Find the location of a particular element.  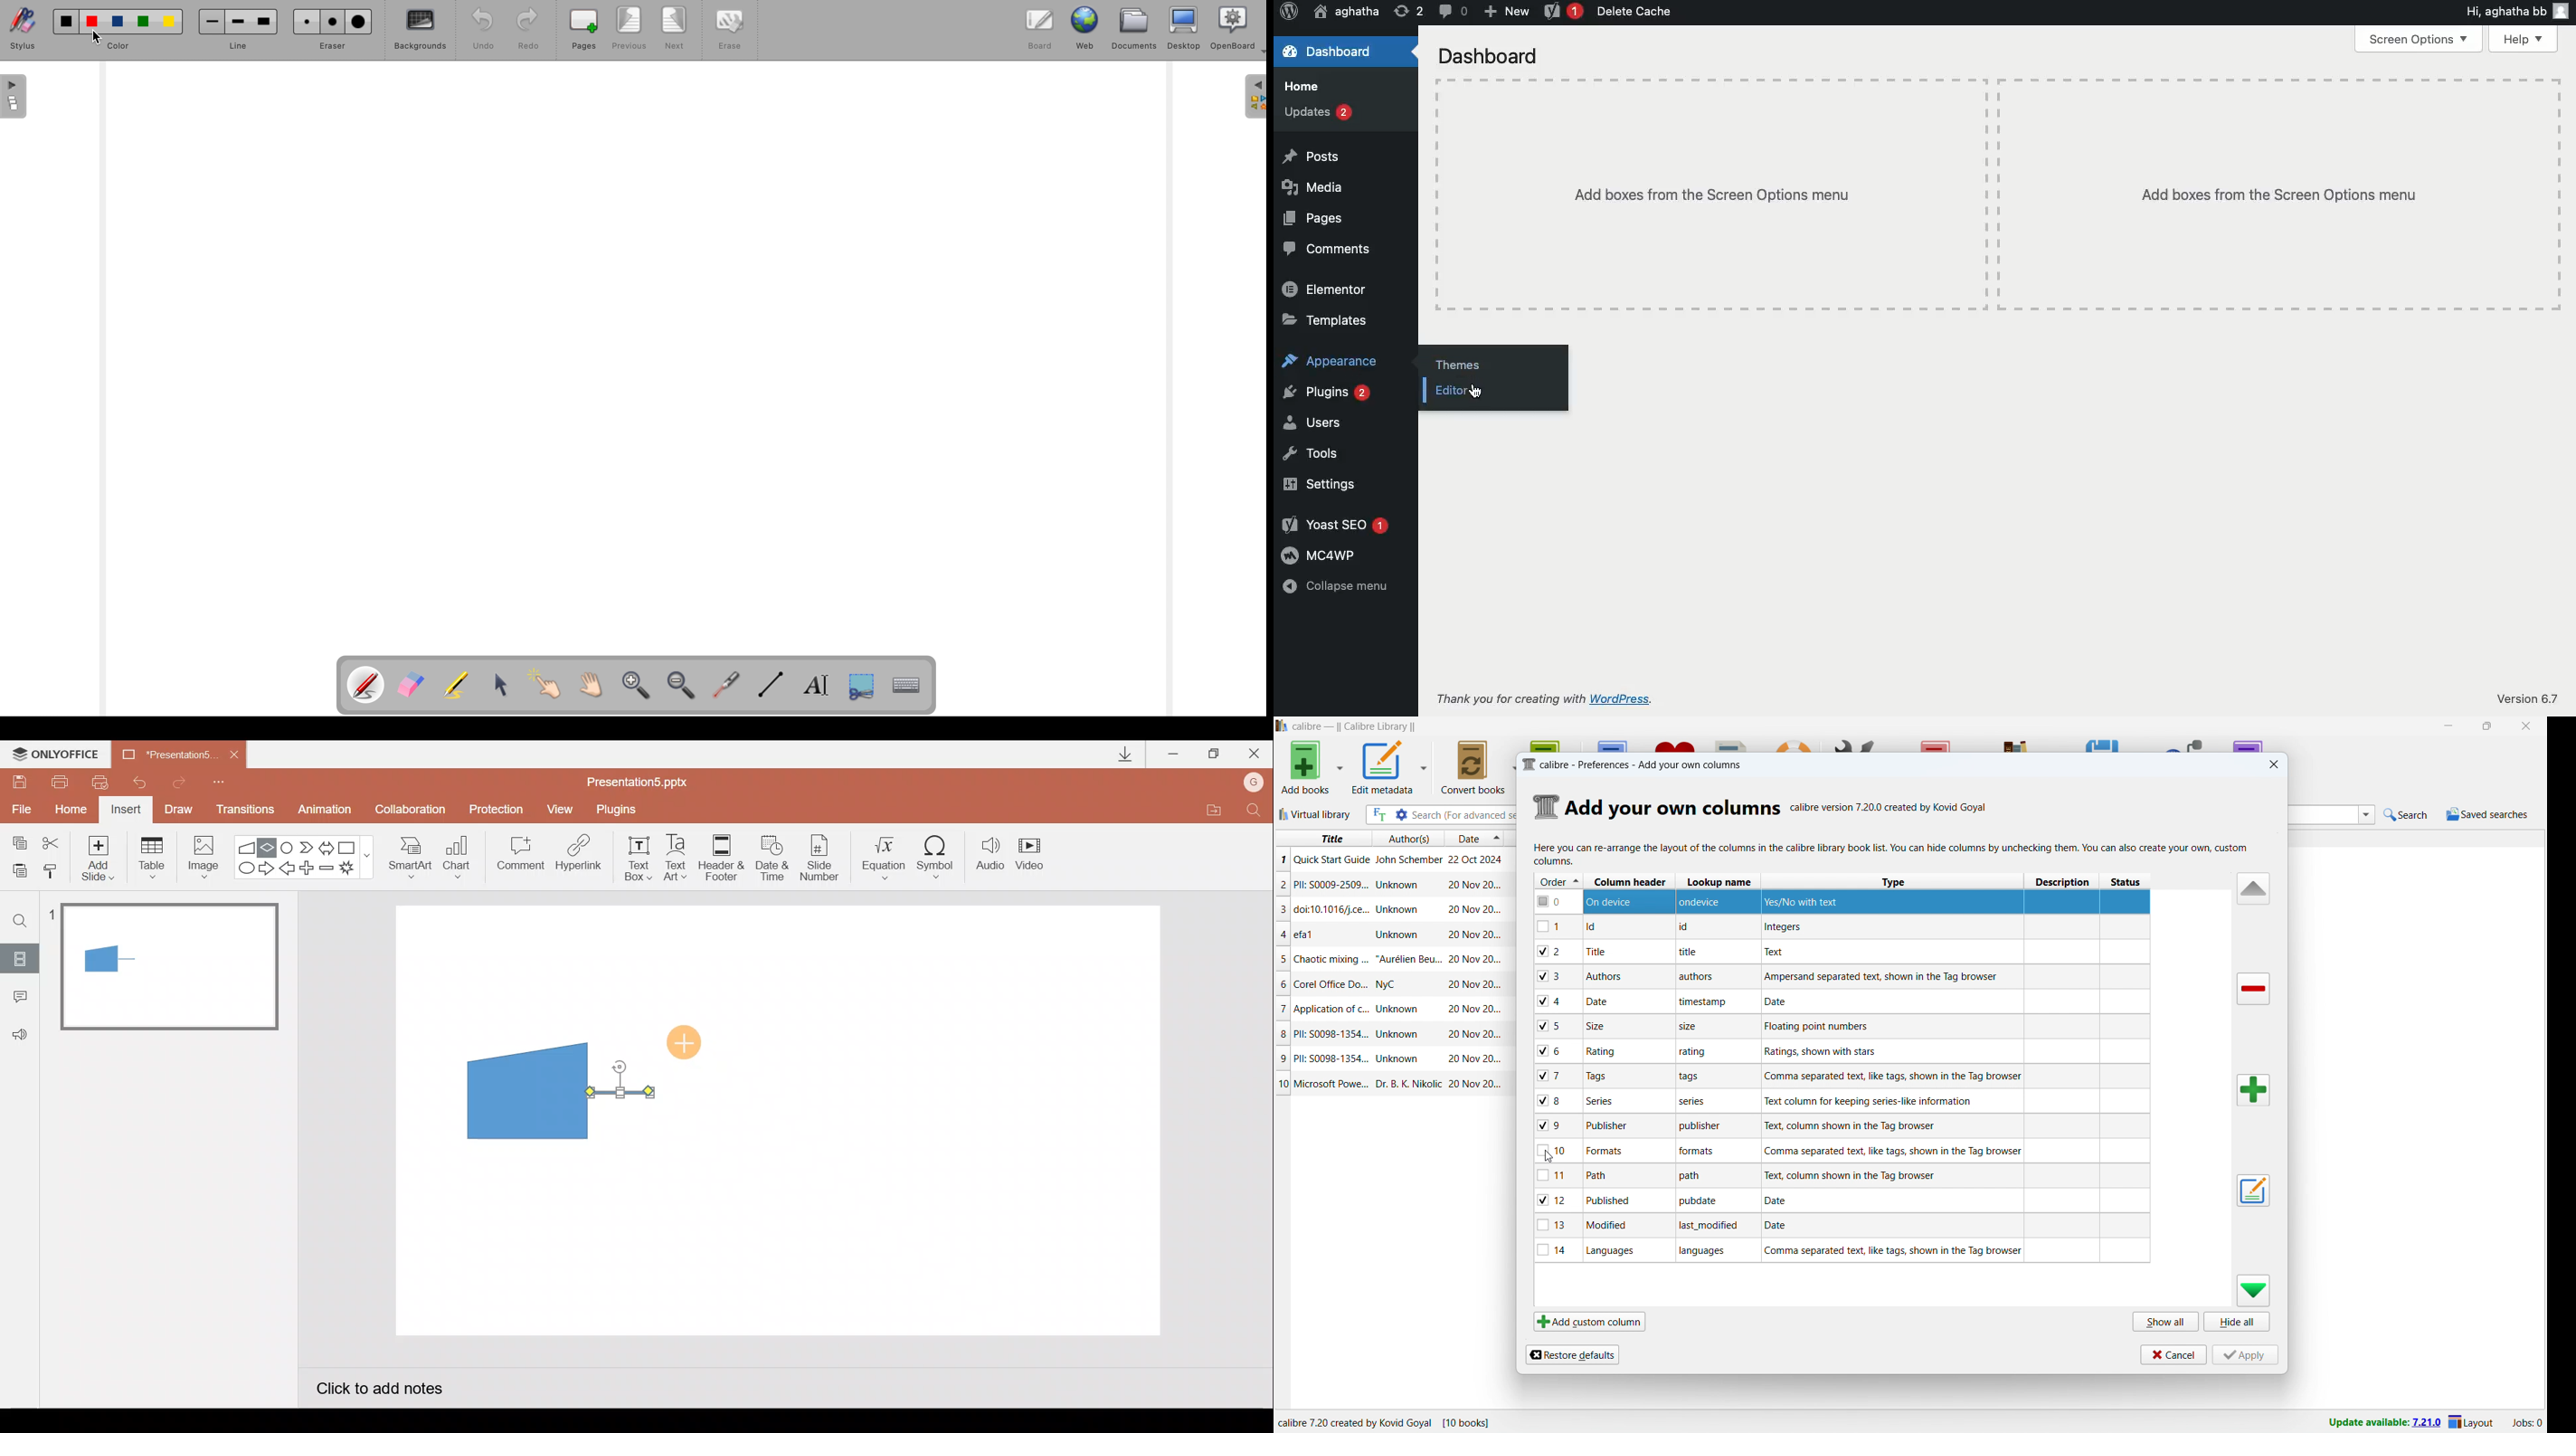

Video is located at coordinates (1035, 855).